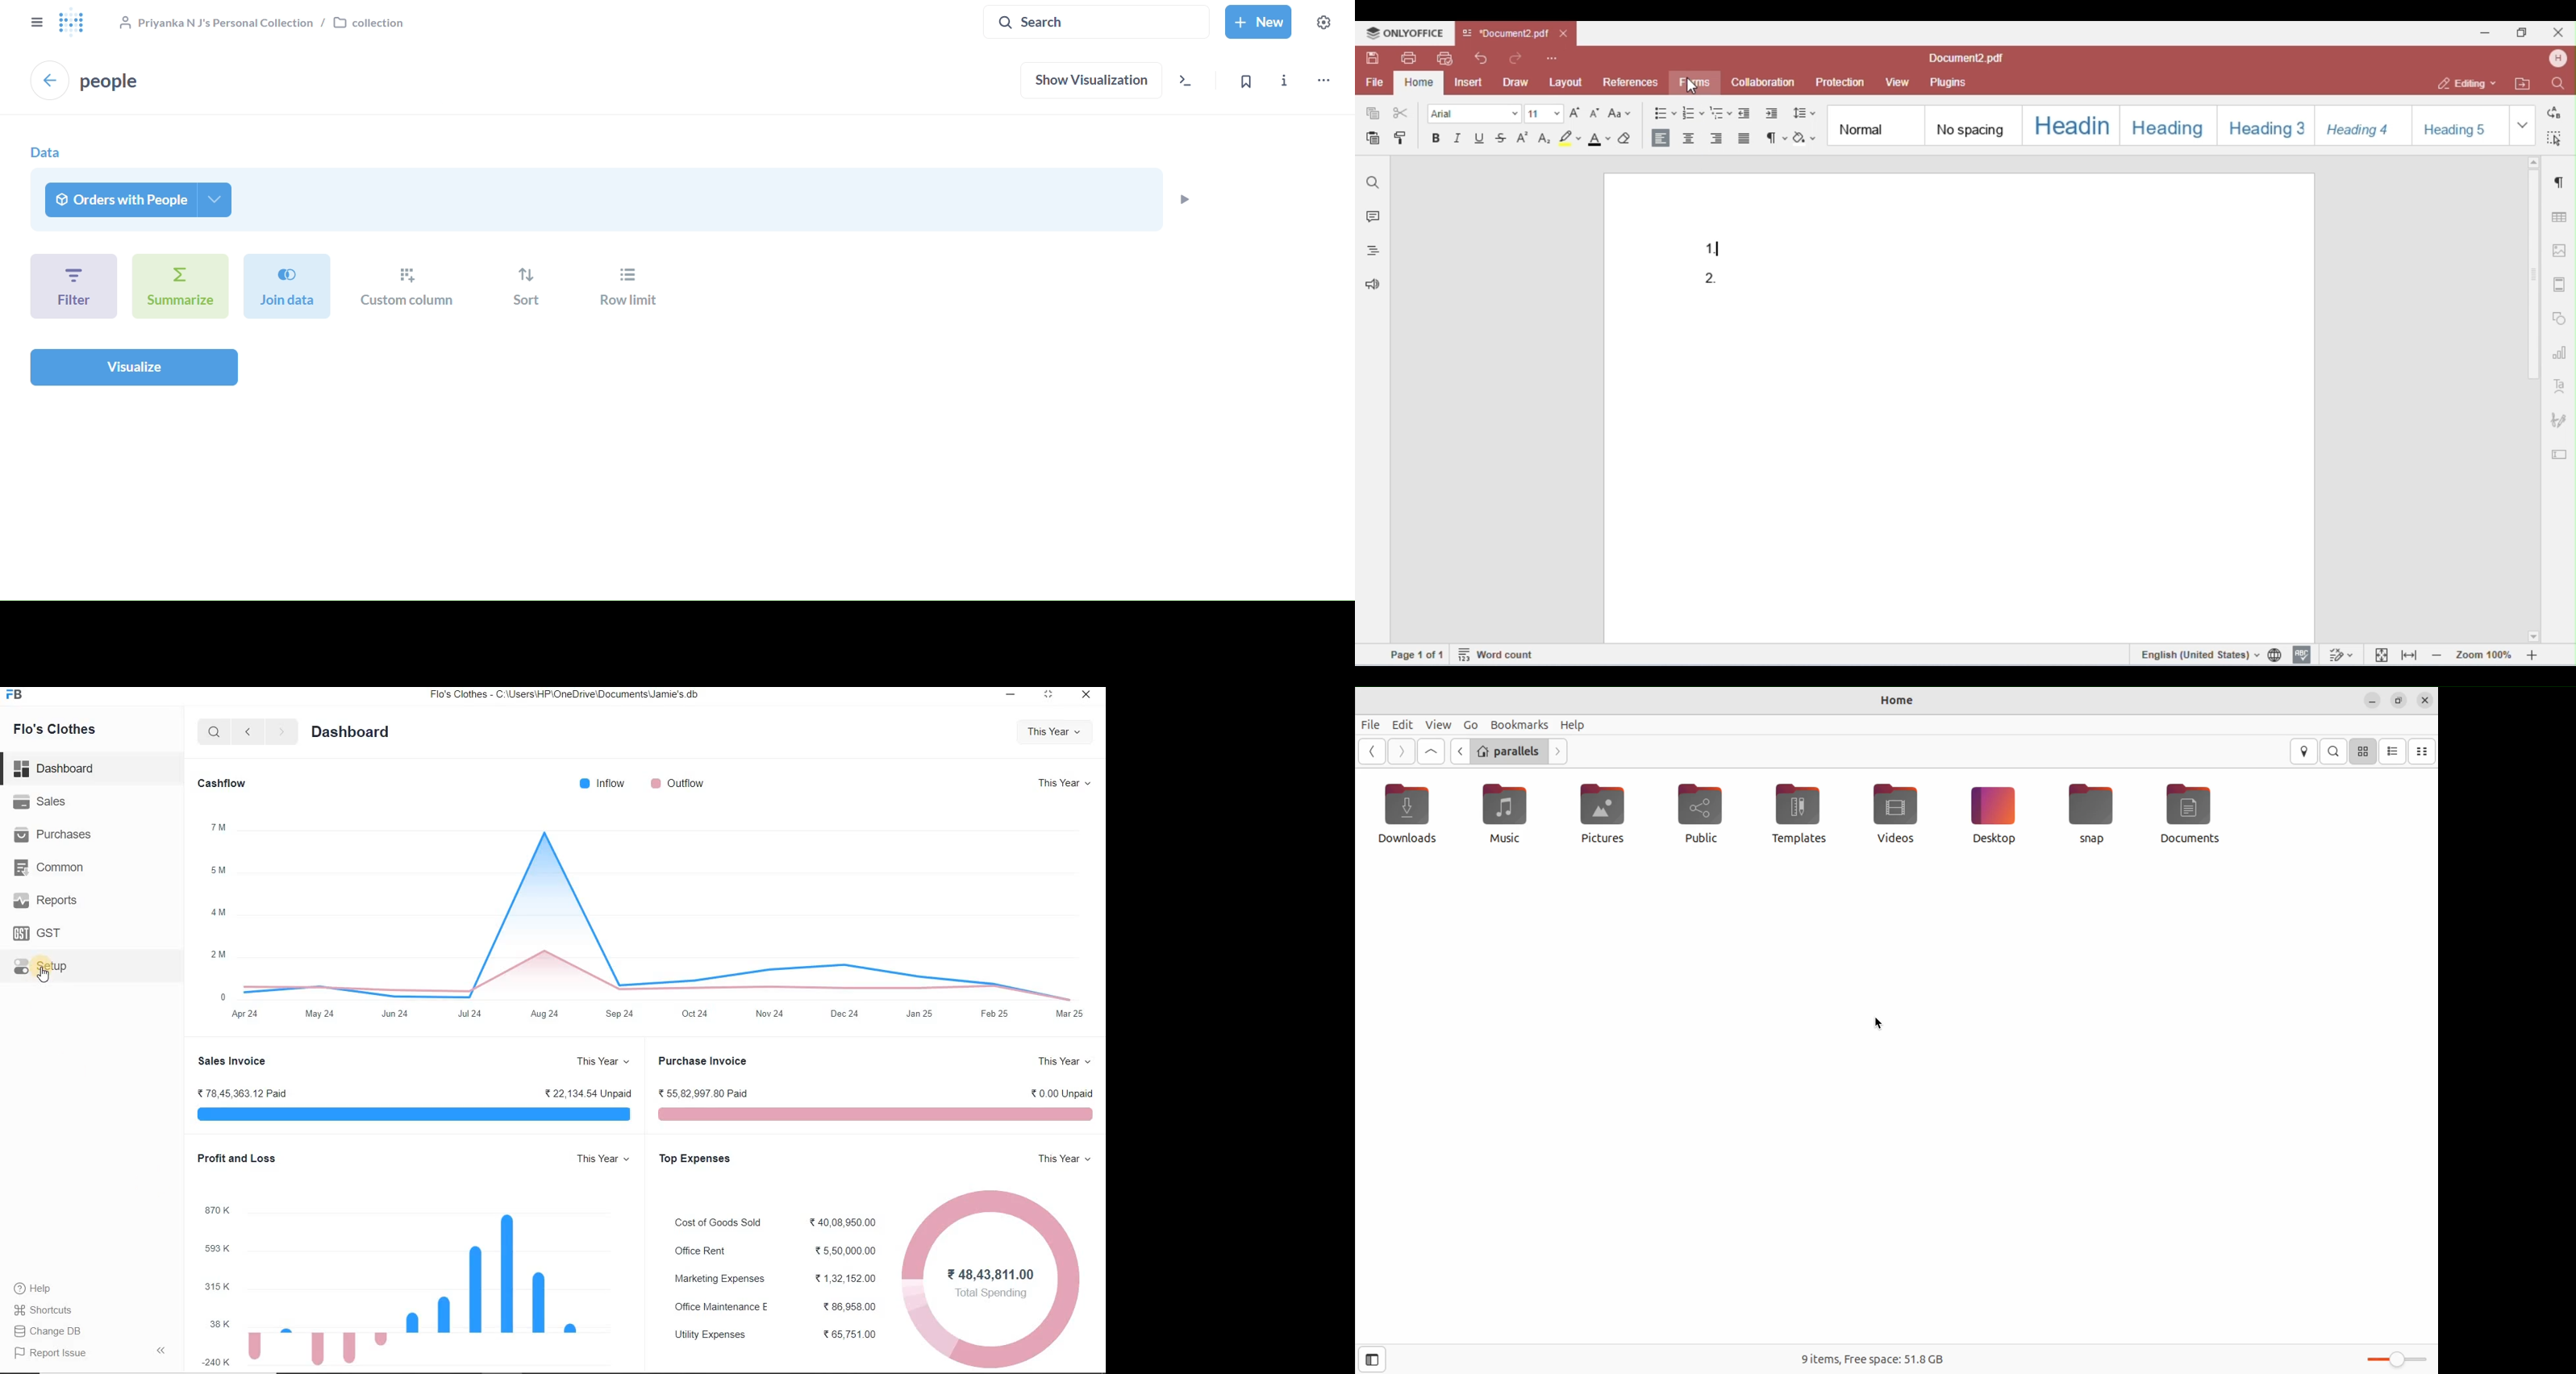  Describe the element at coordinates (227, 784) in the screenshot. I see `Cashflow` at that location.